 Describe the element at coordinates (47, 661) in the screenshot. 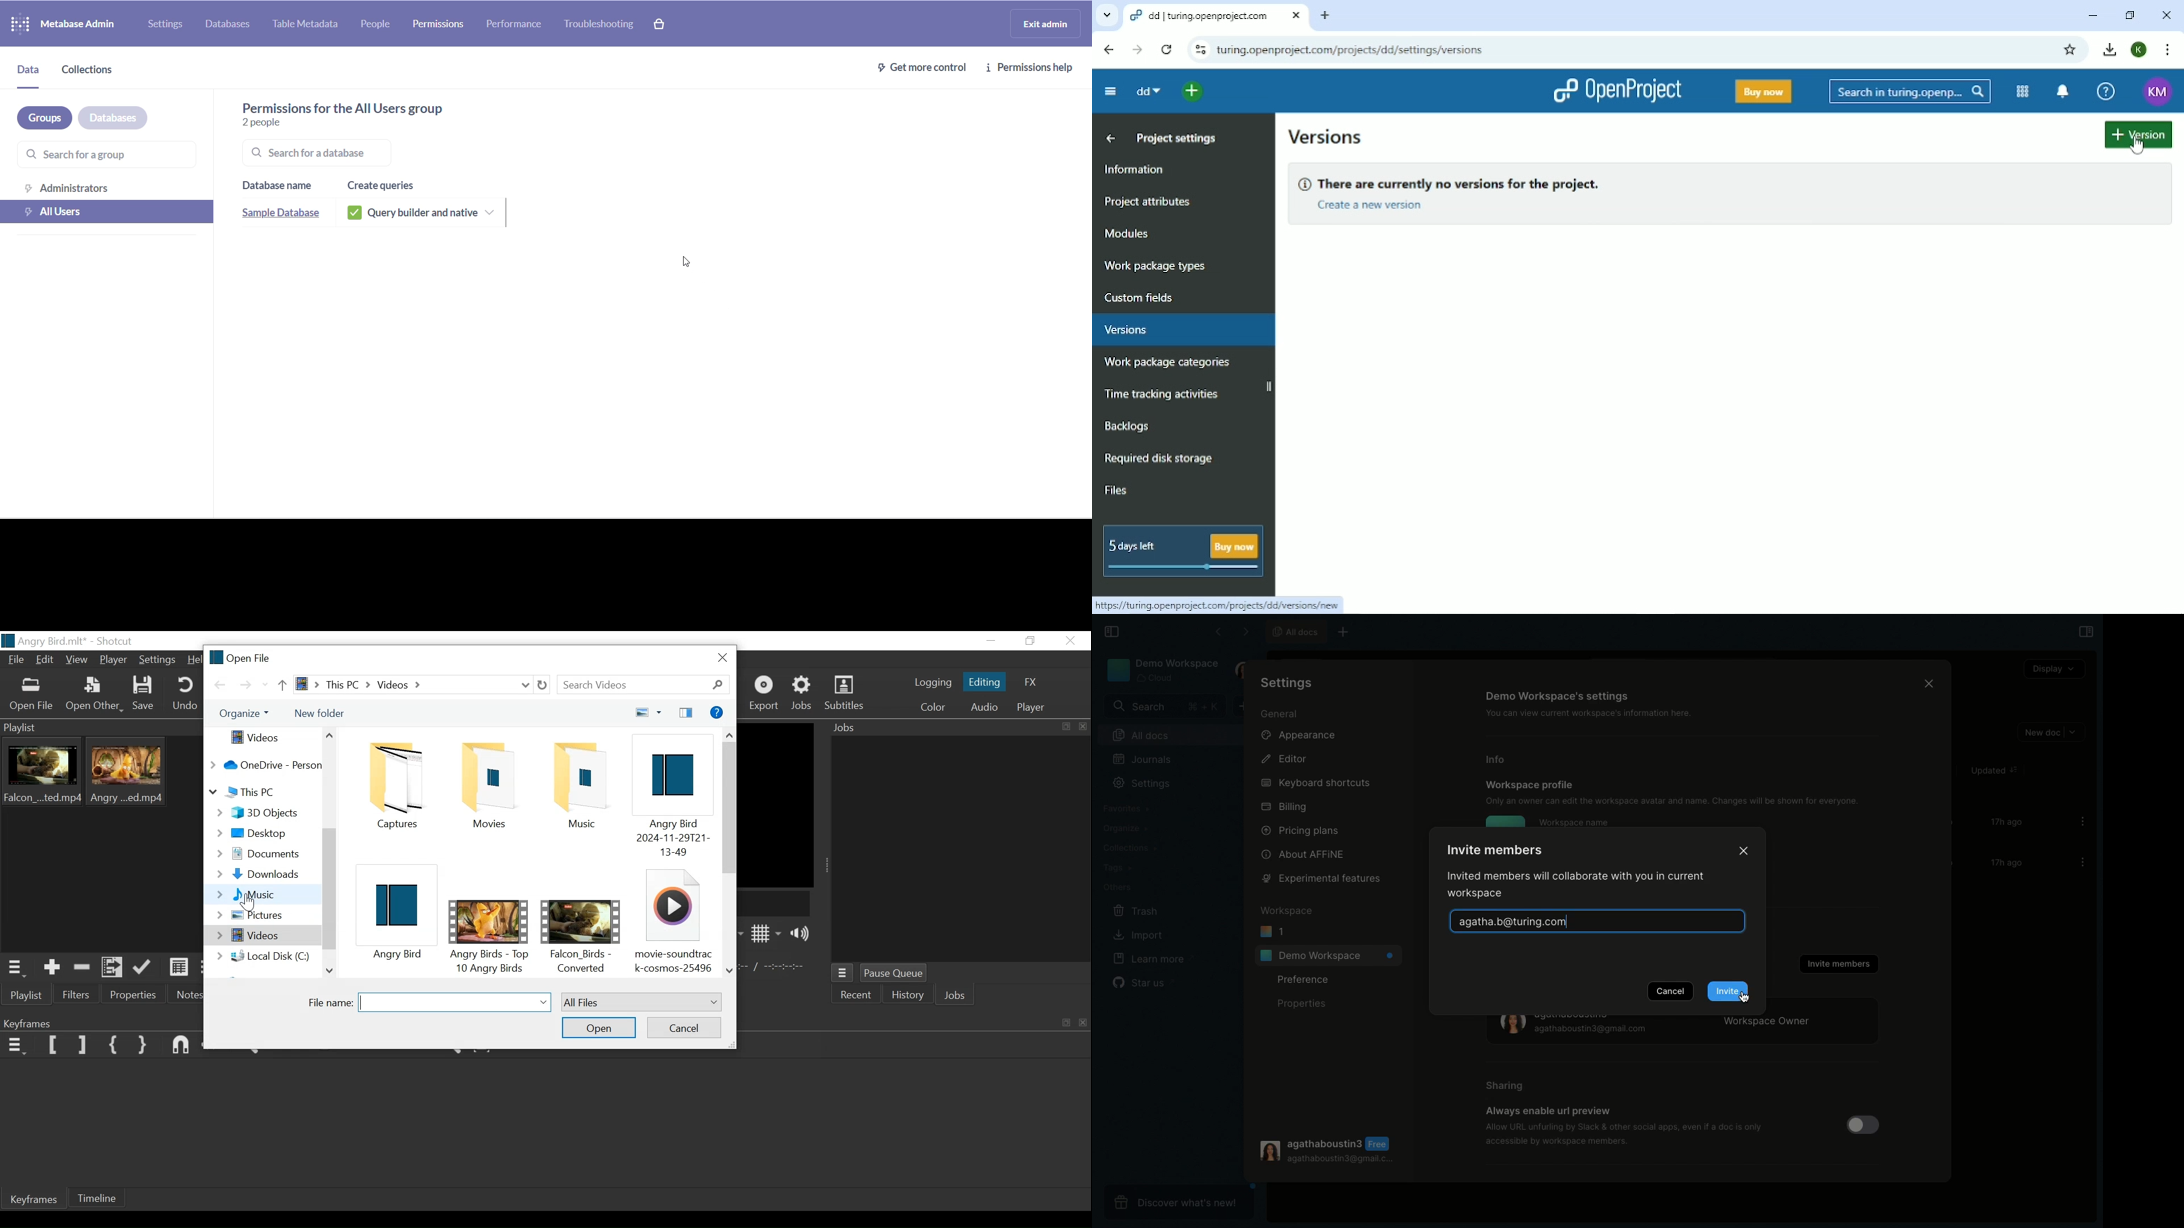

I see `Edit` at that location.